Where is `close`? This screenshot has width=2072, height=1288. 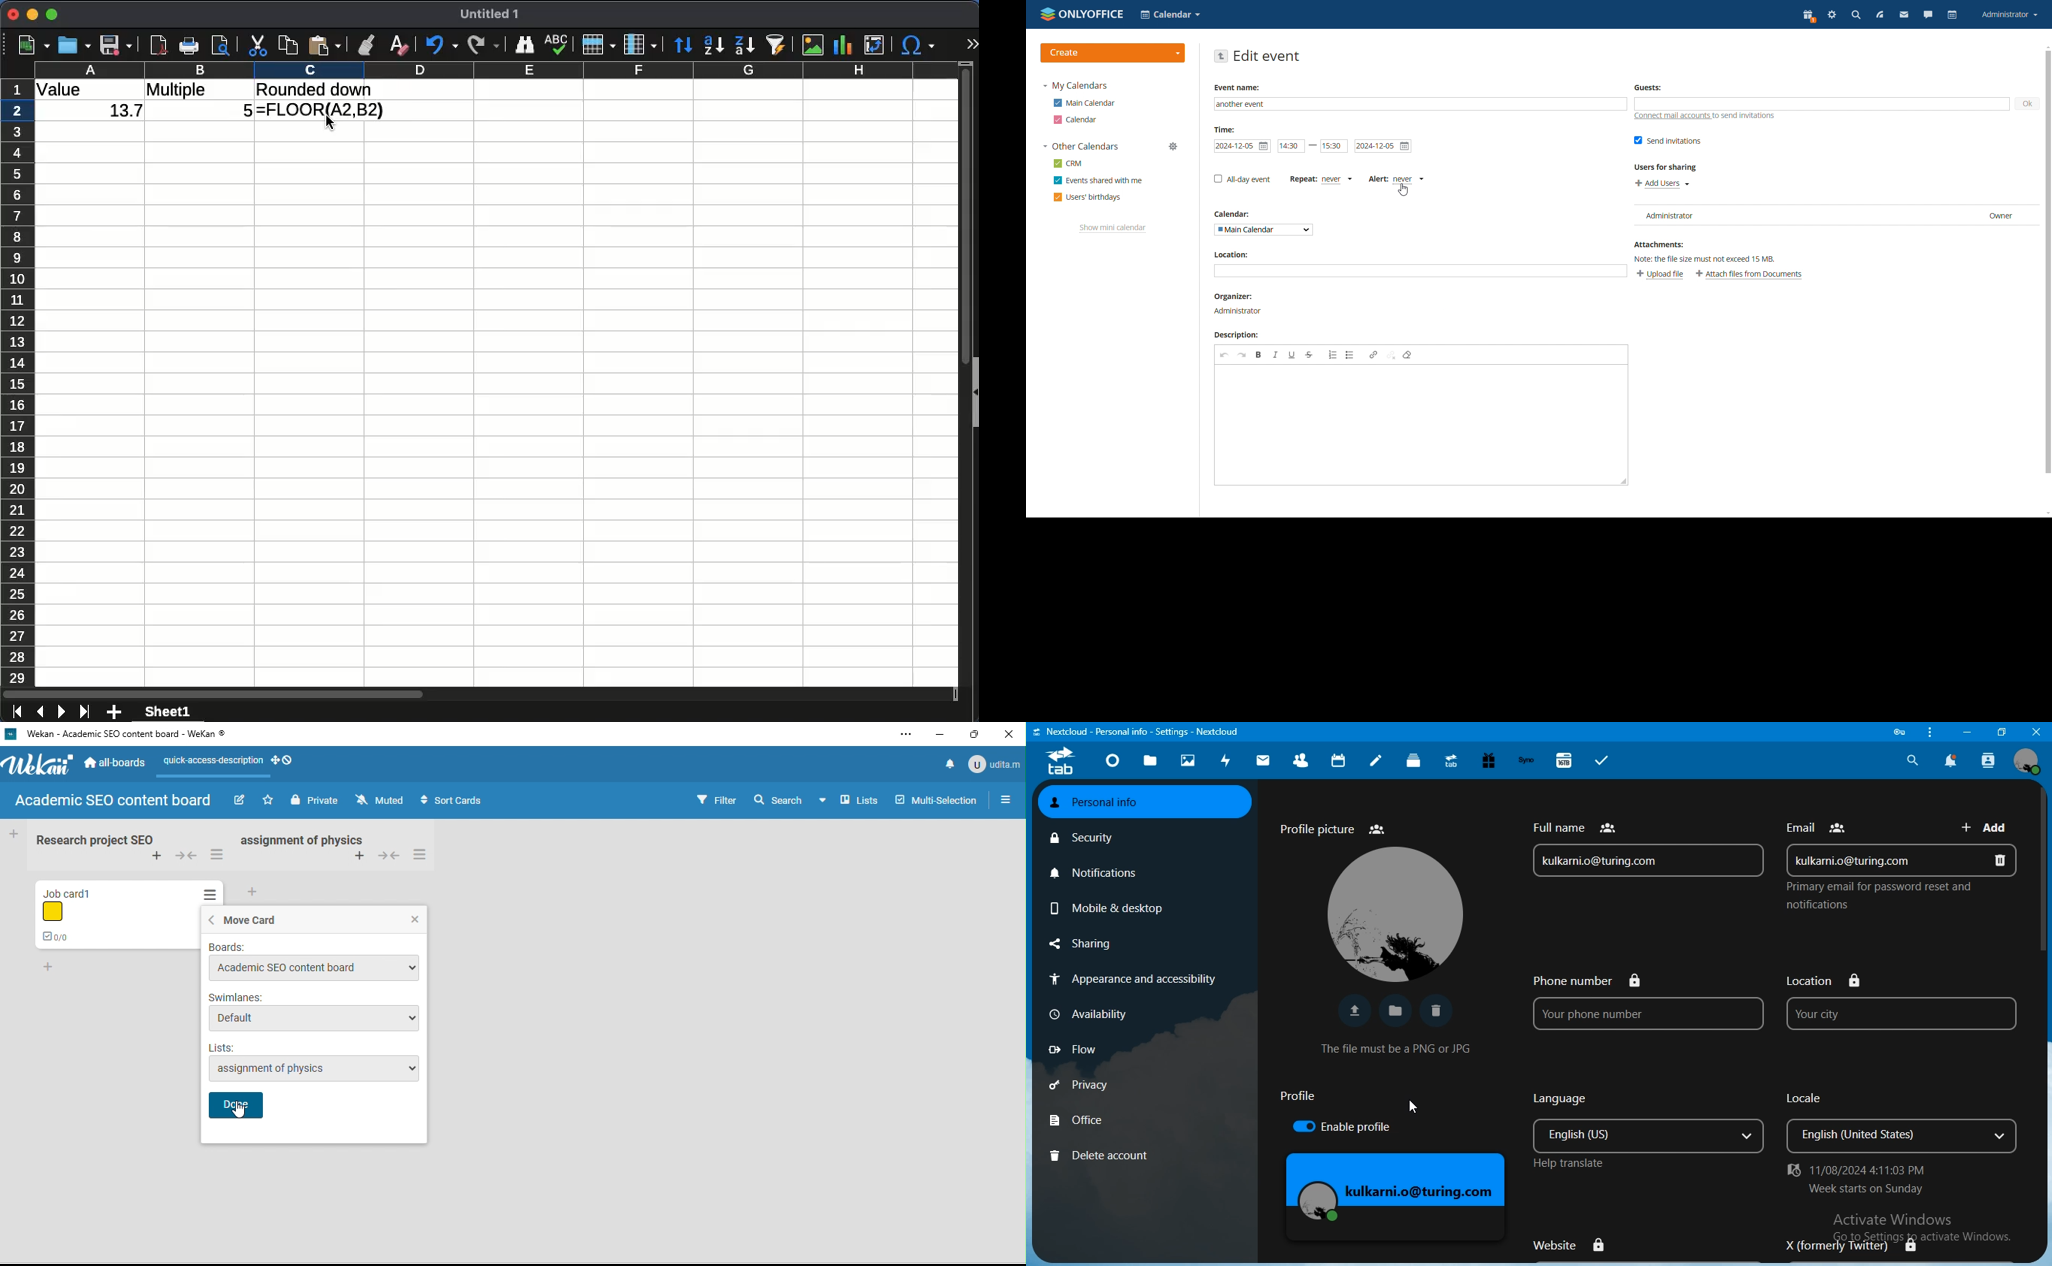 close is located at coordinates (1015, 733).